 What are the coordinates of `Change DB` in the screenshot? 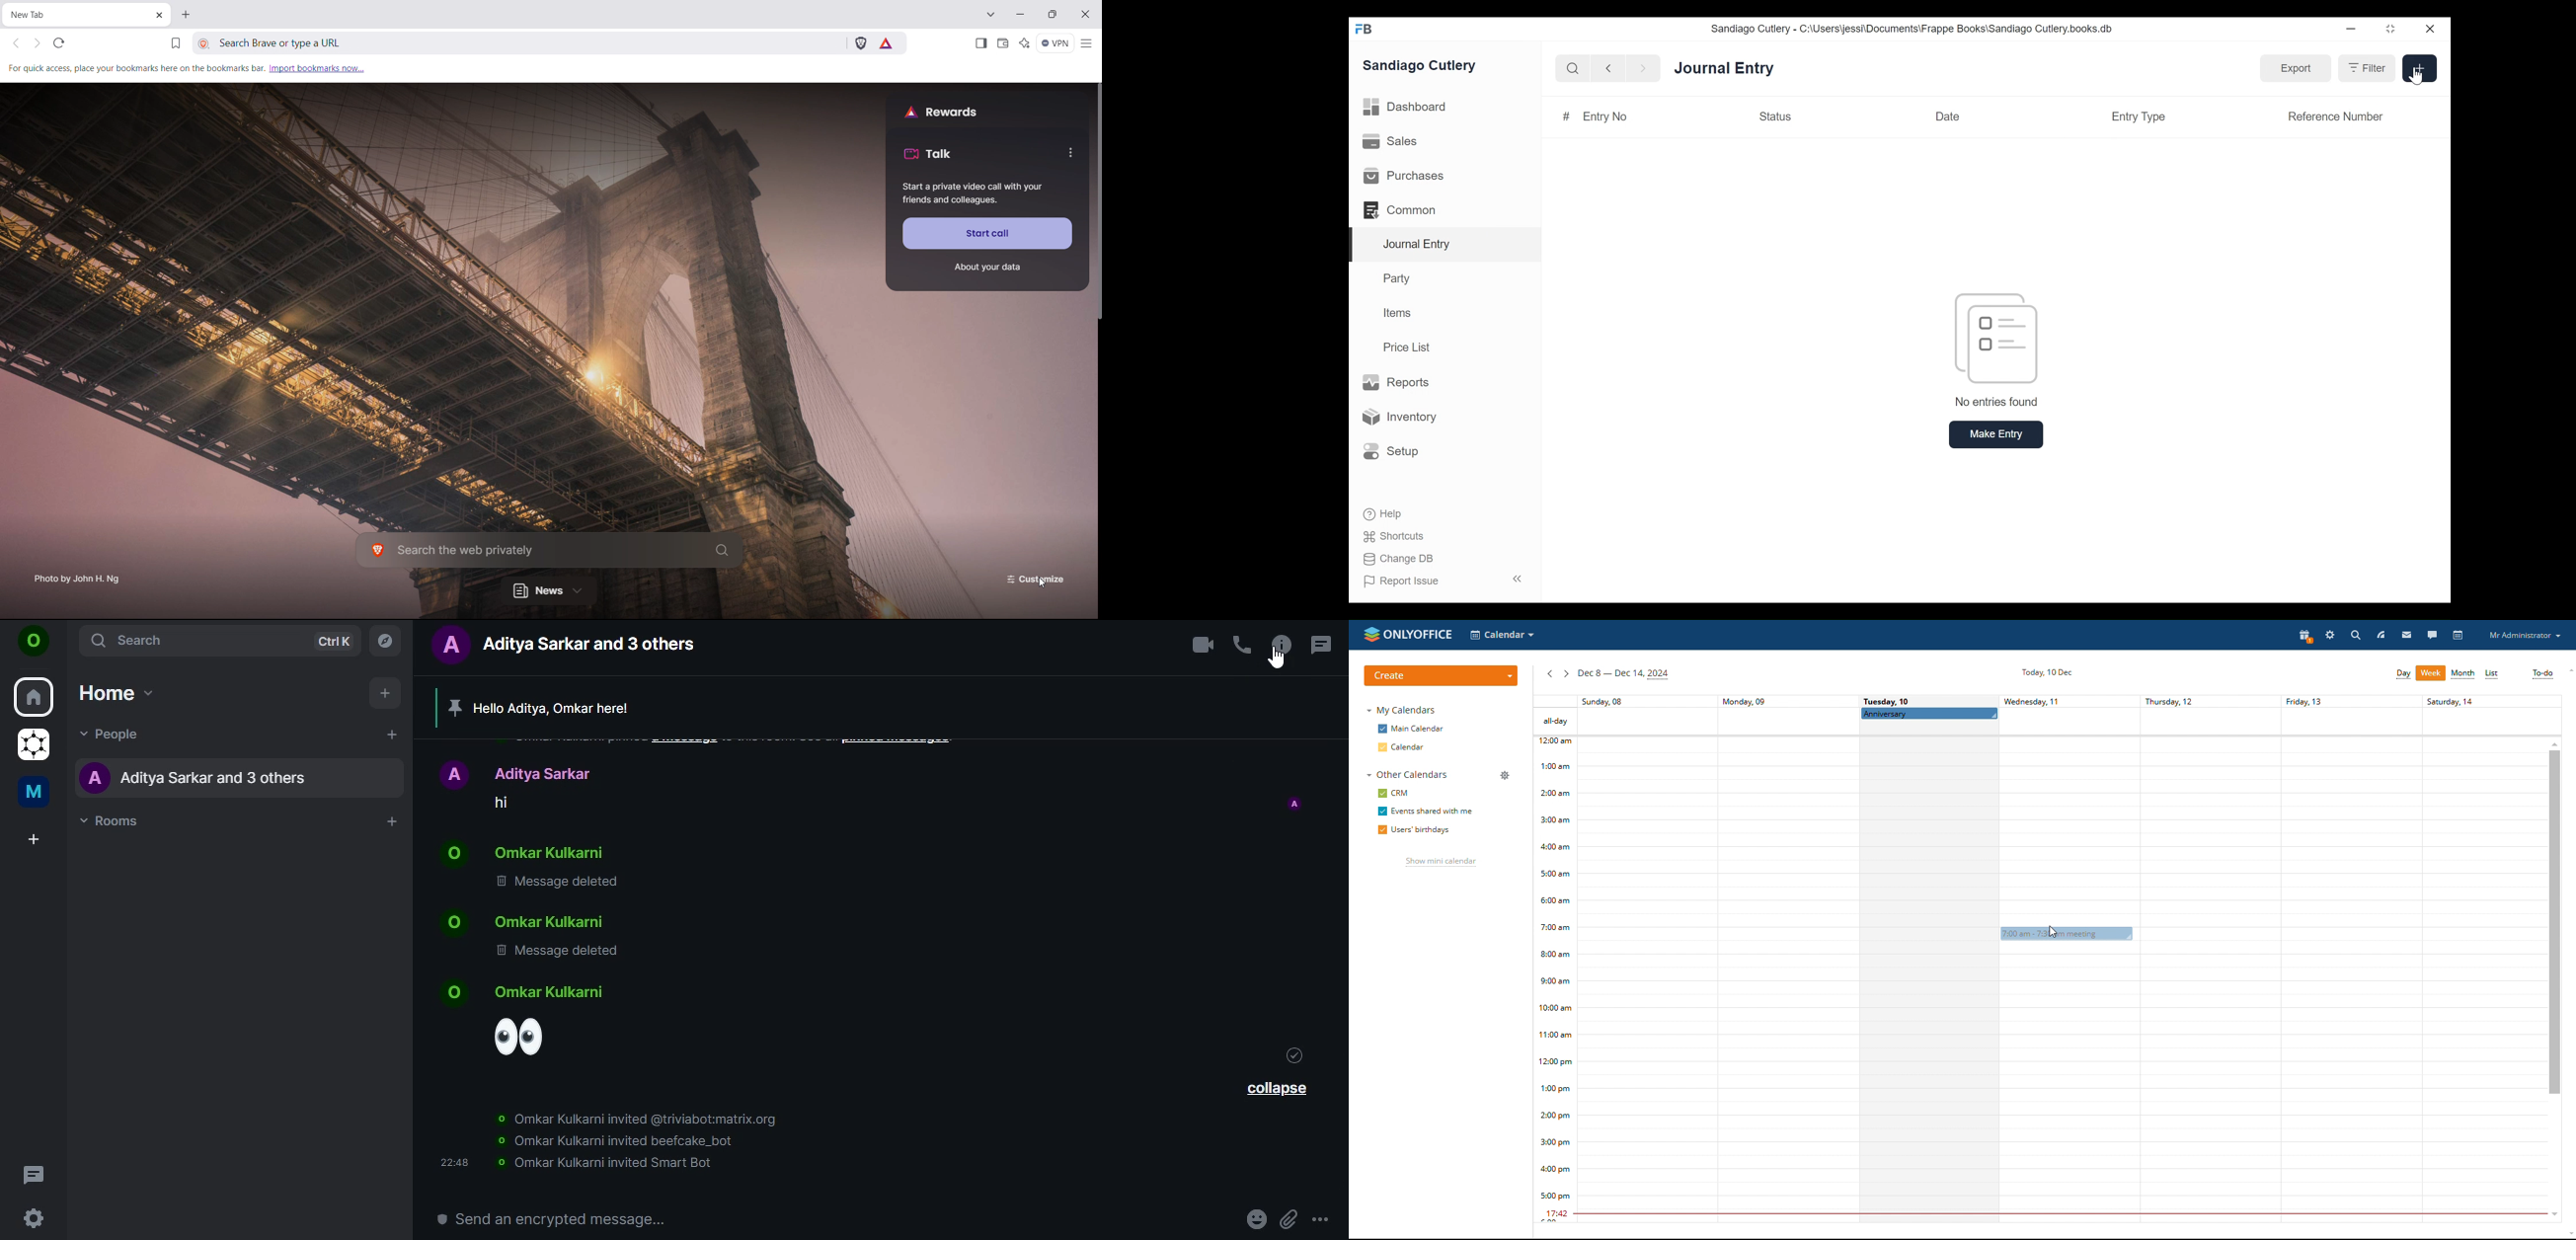 It's located at (1400, 560).